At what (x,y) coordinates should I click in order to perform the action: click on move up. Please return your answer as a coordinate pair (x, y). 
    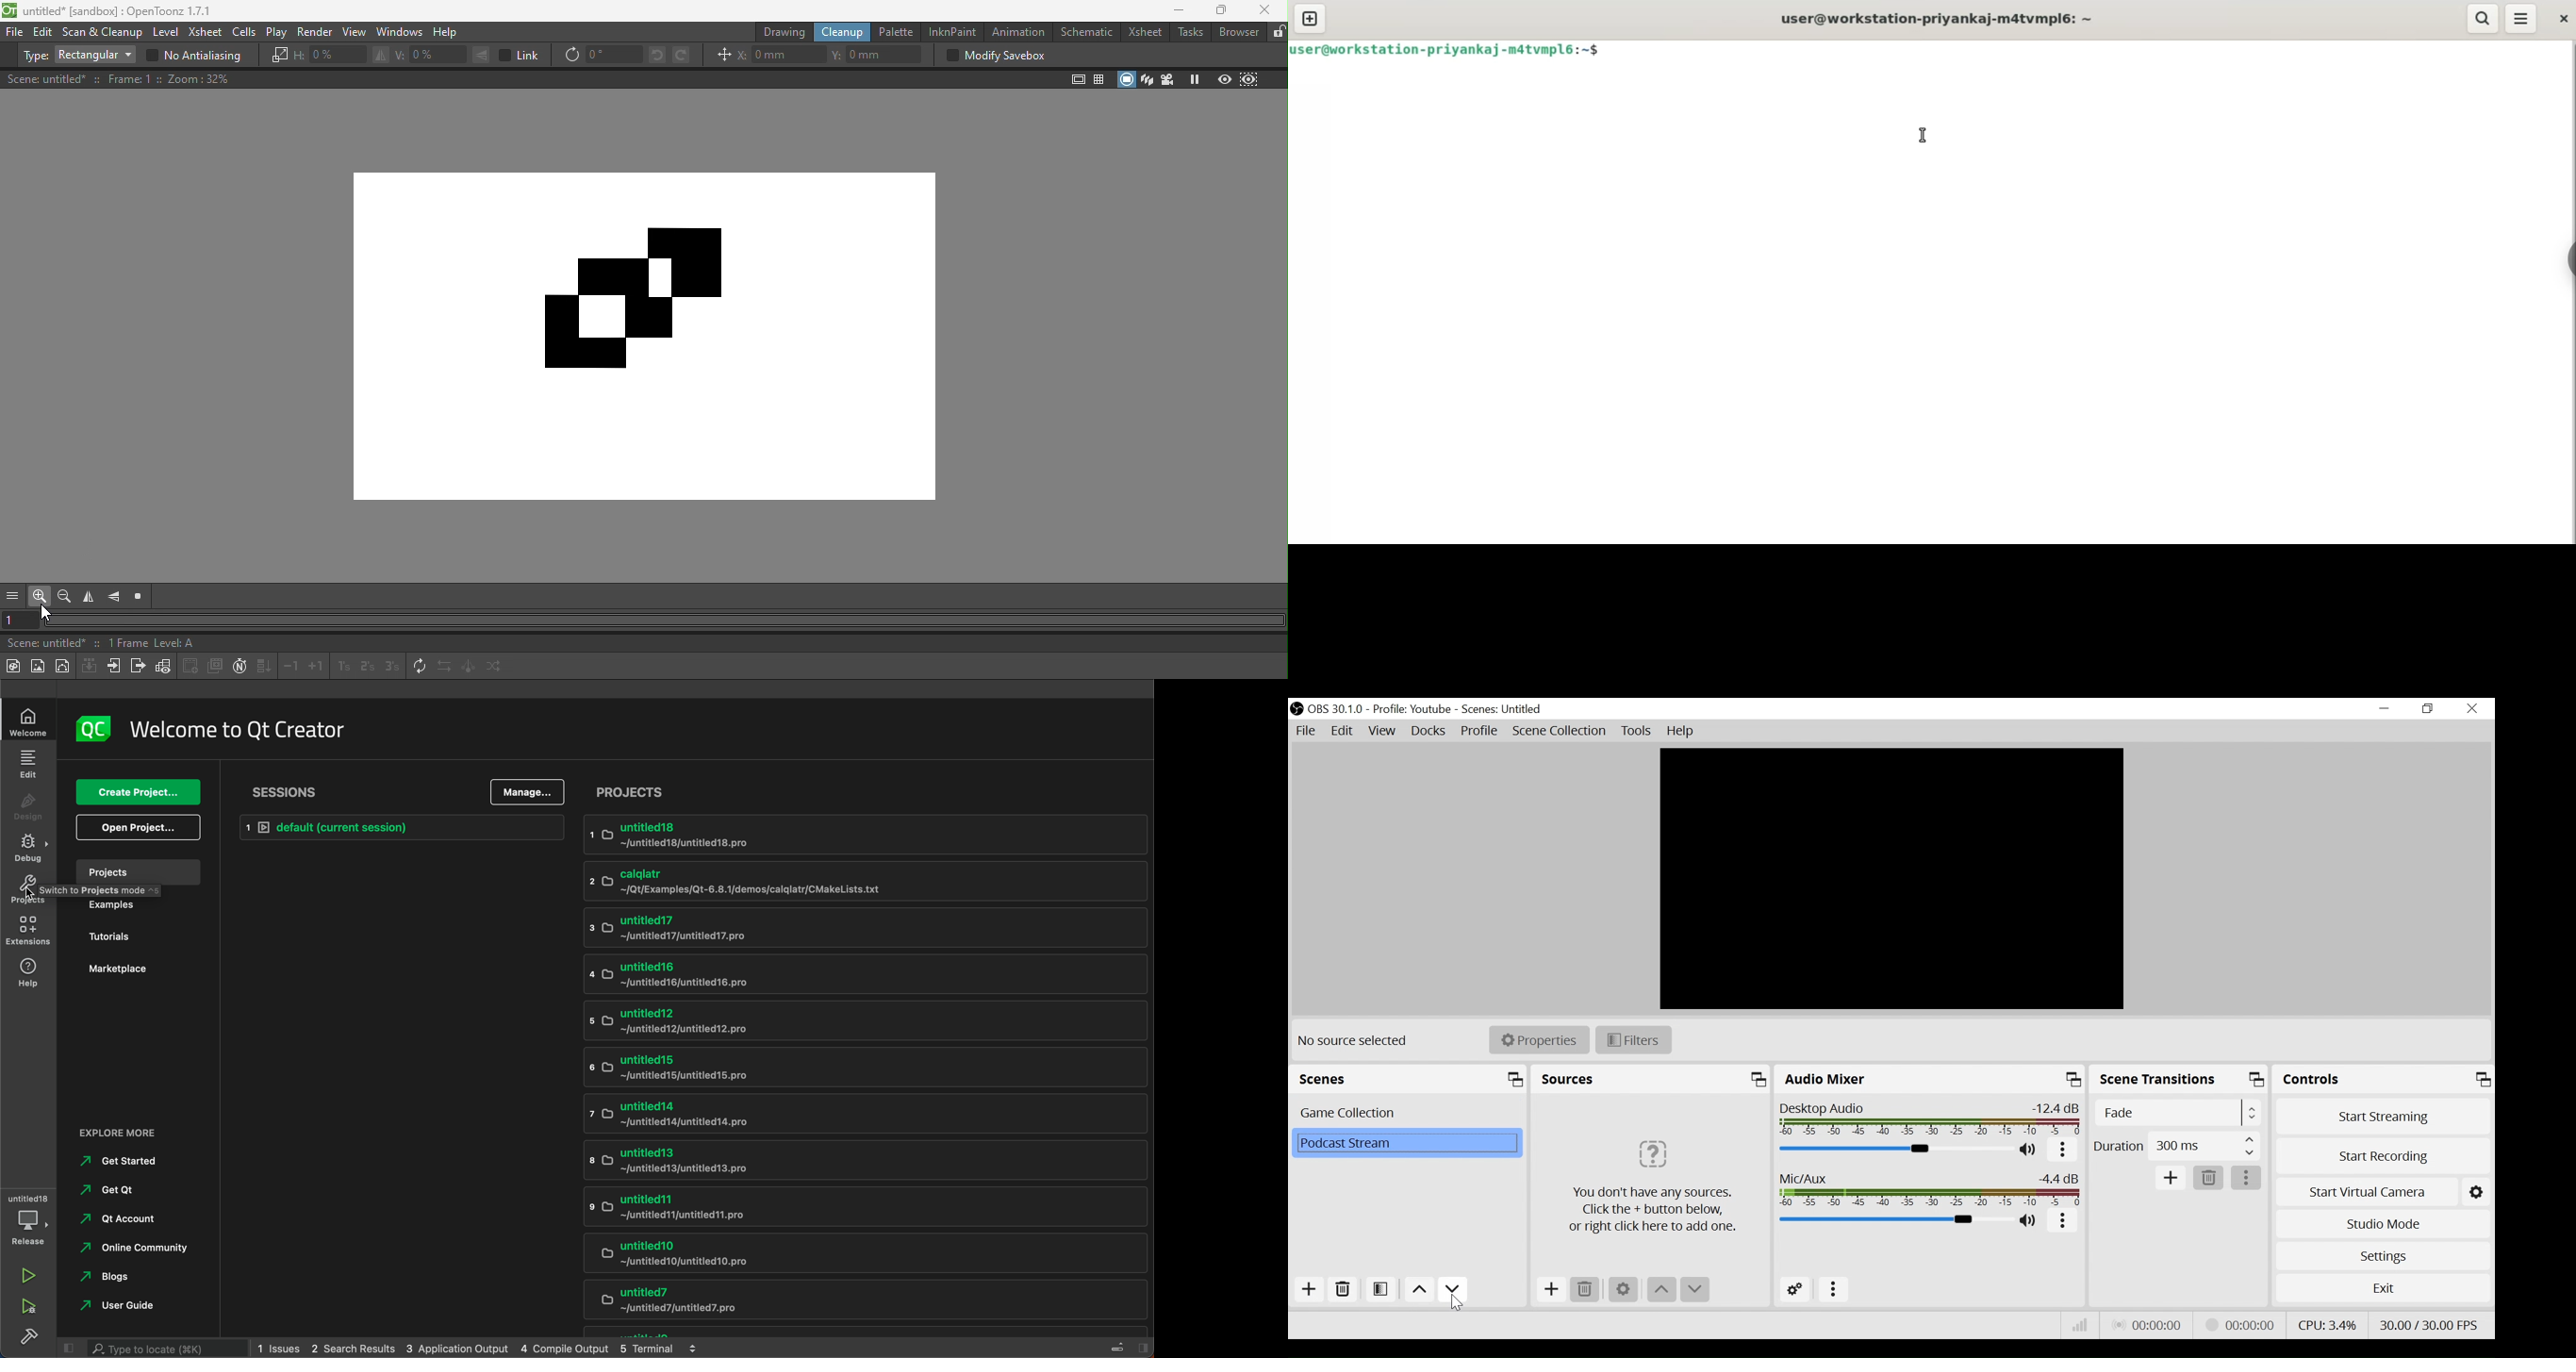
    Looking at the image, I should click on (1660, 1290).